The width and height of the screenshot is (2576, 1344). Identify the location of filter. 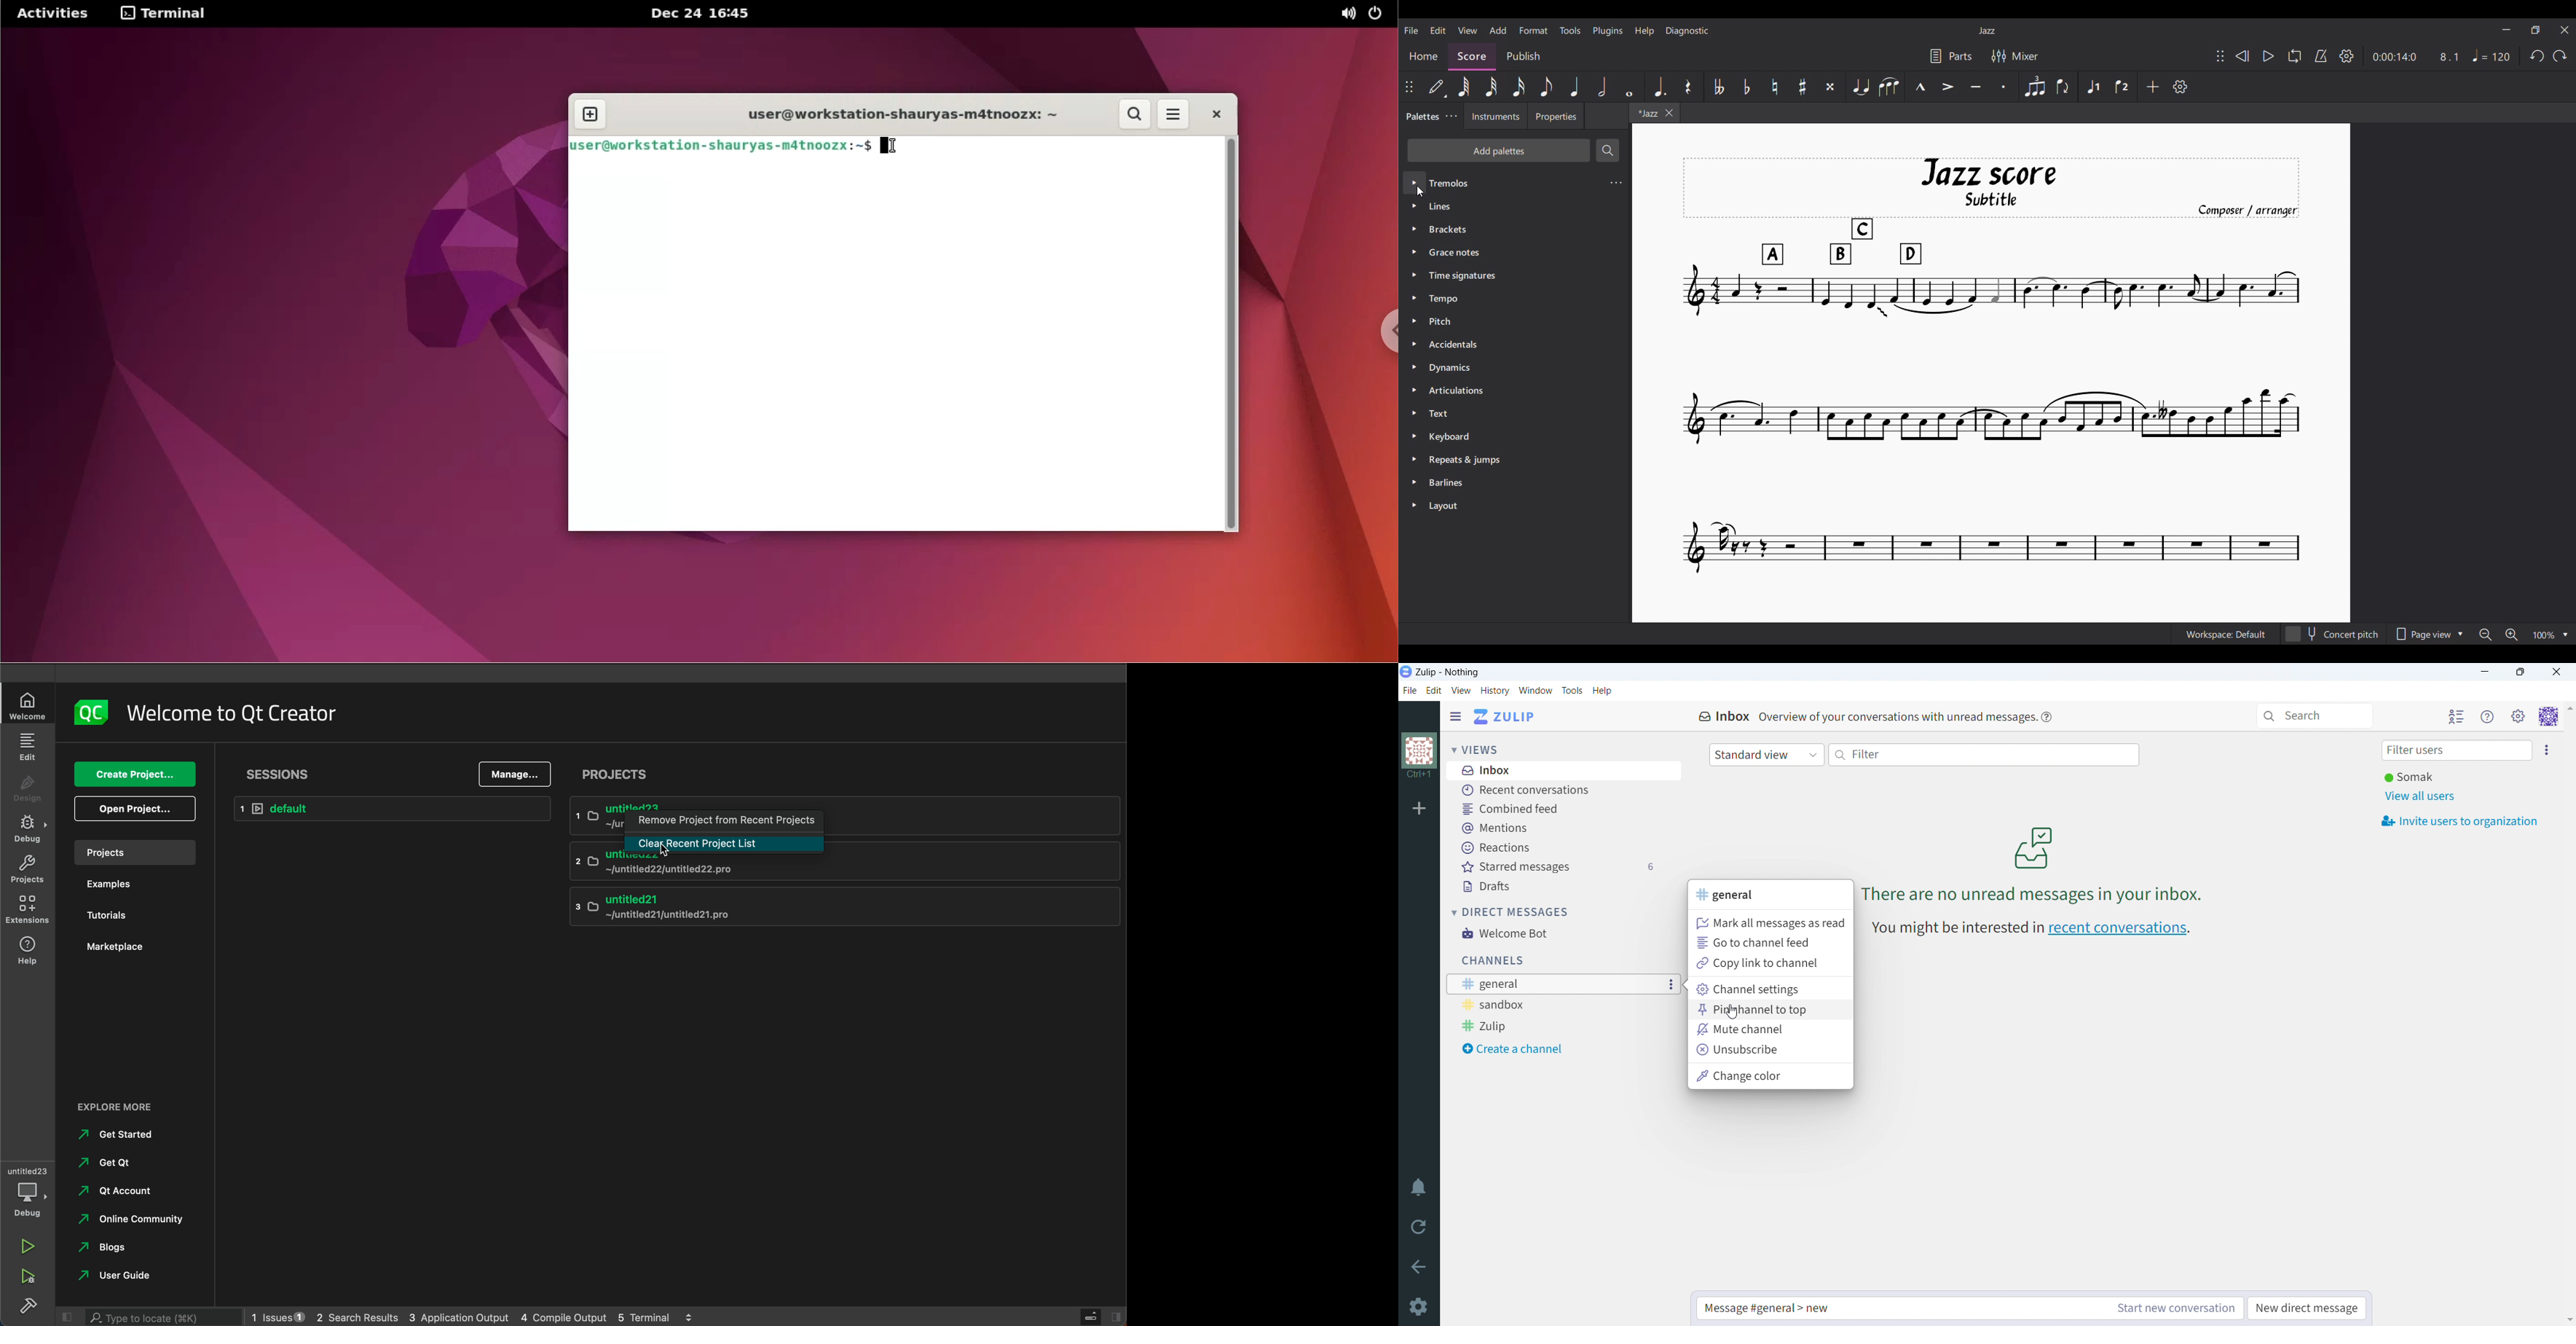
(1986, 755).